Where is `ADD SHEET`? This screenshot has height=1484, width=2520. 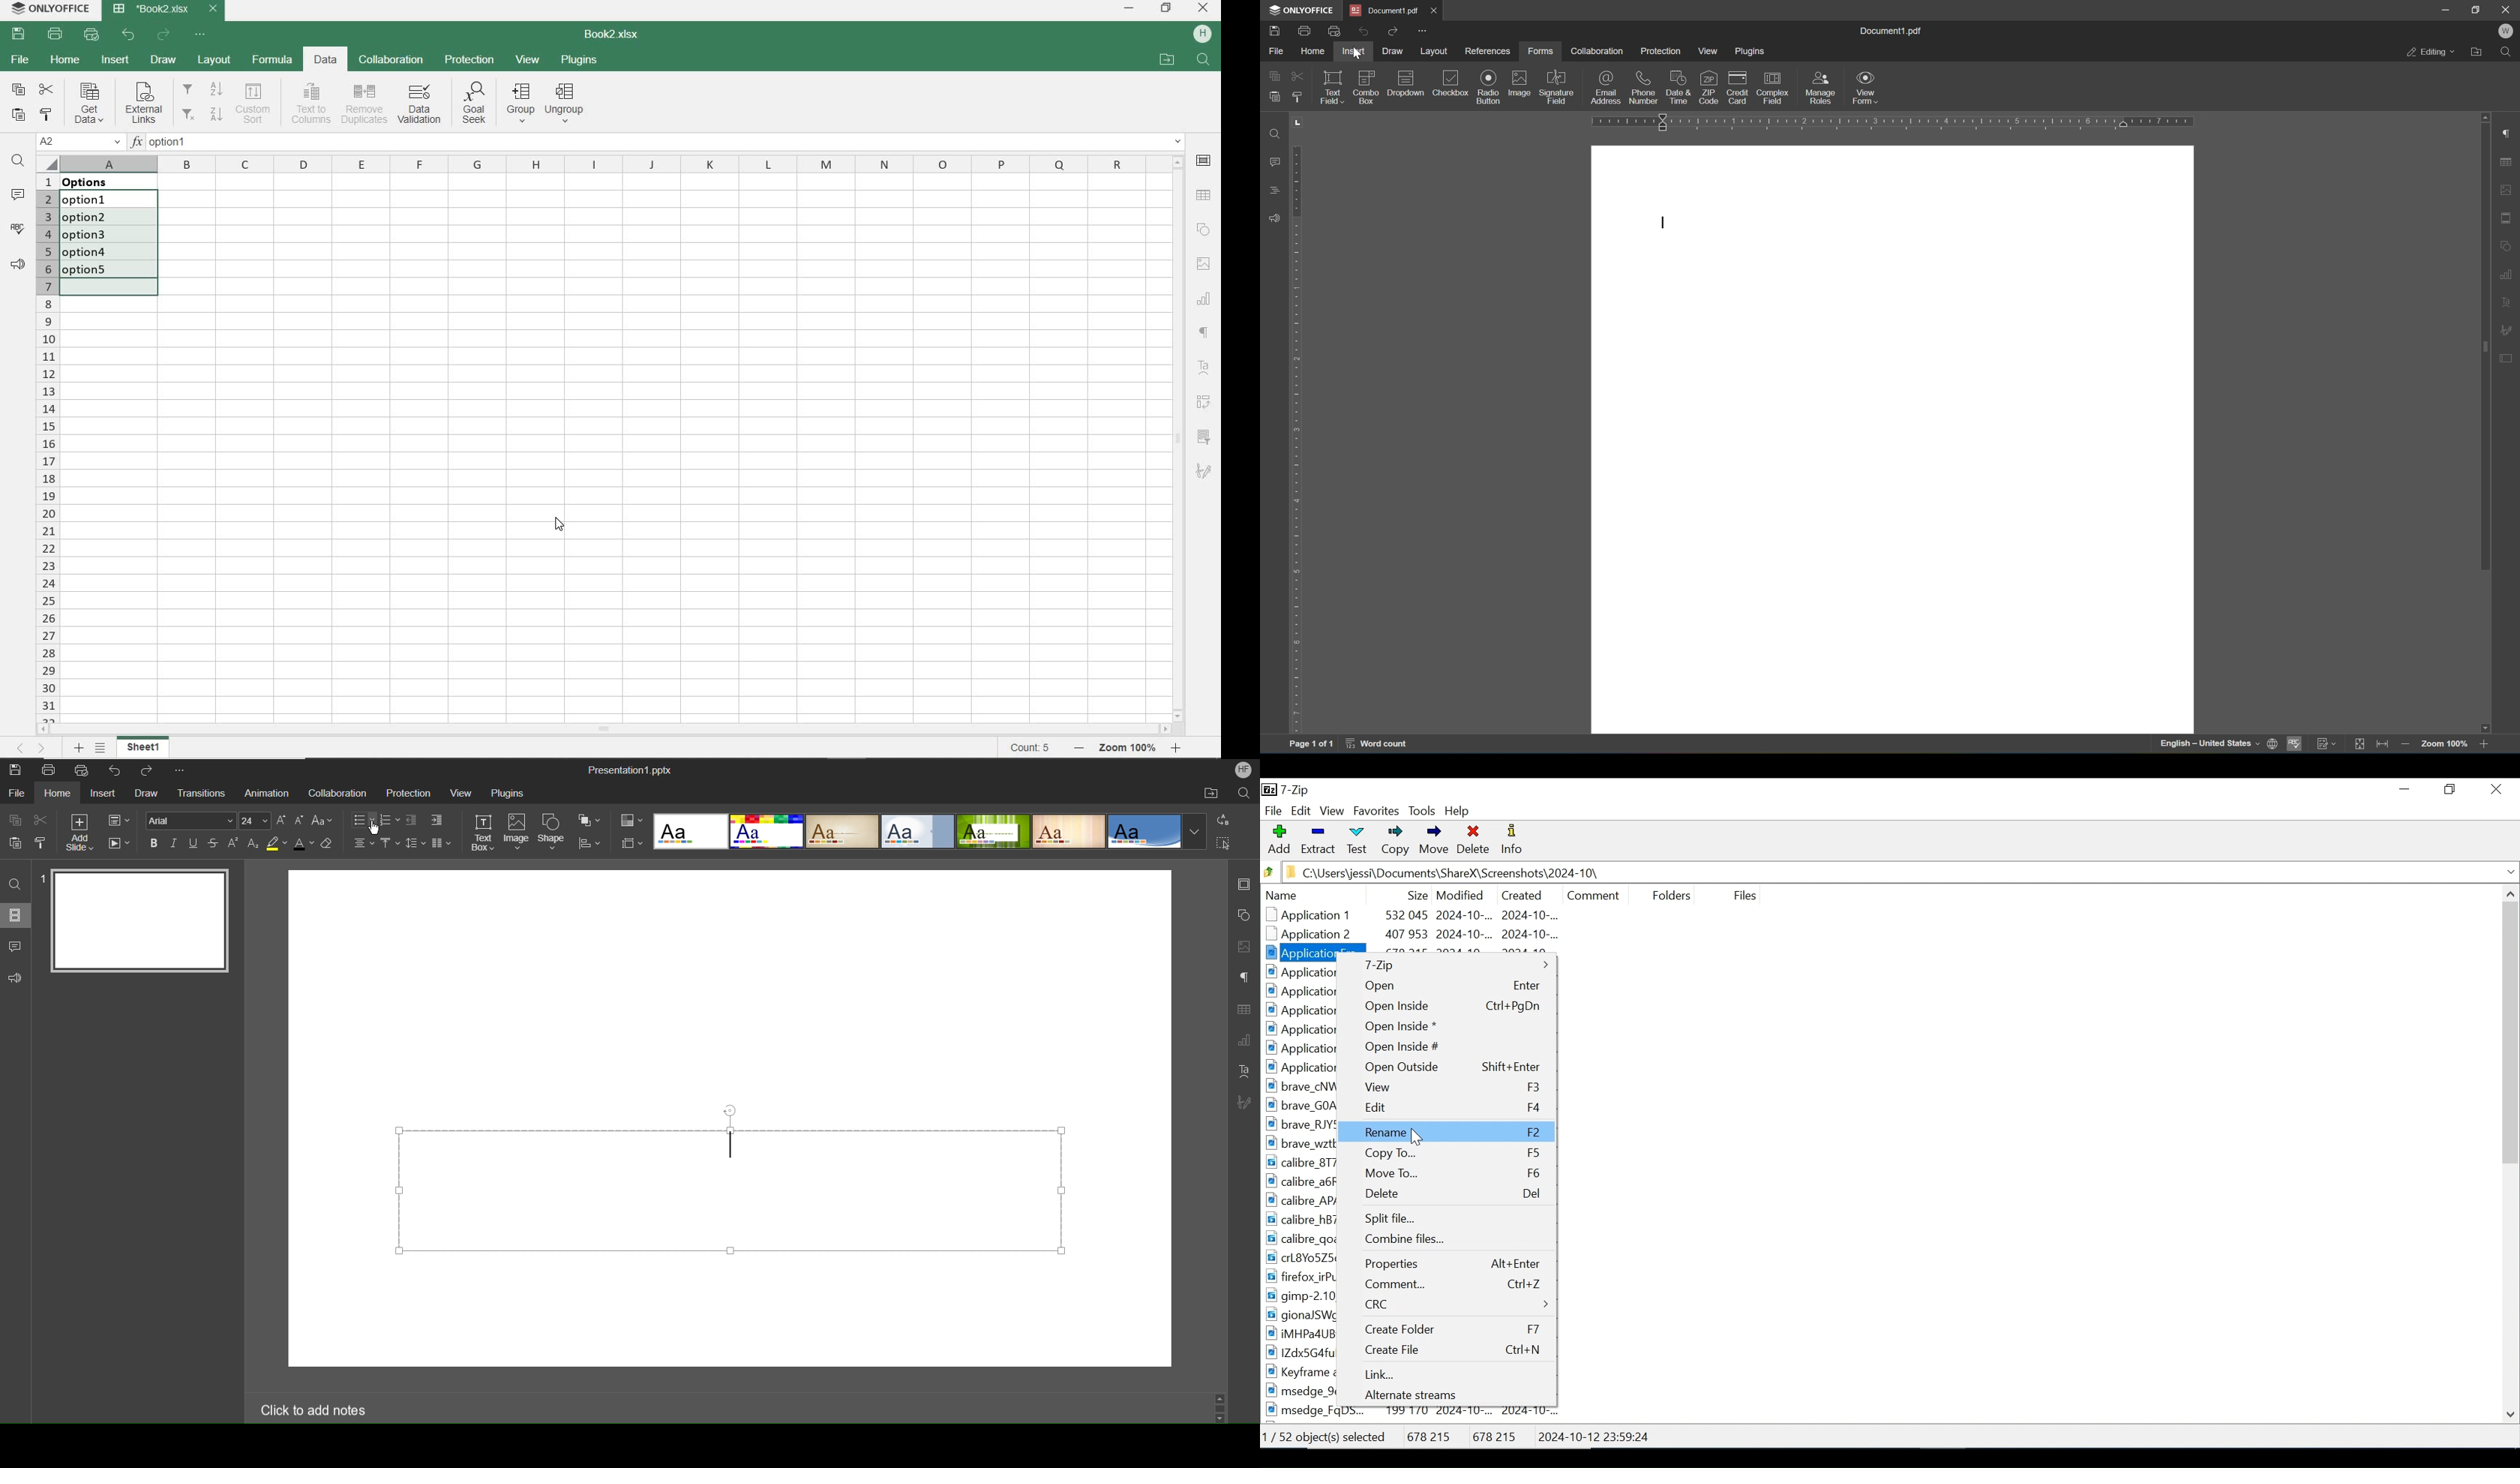 ADD SHEET is located at coordinates (79, 749).